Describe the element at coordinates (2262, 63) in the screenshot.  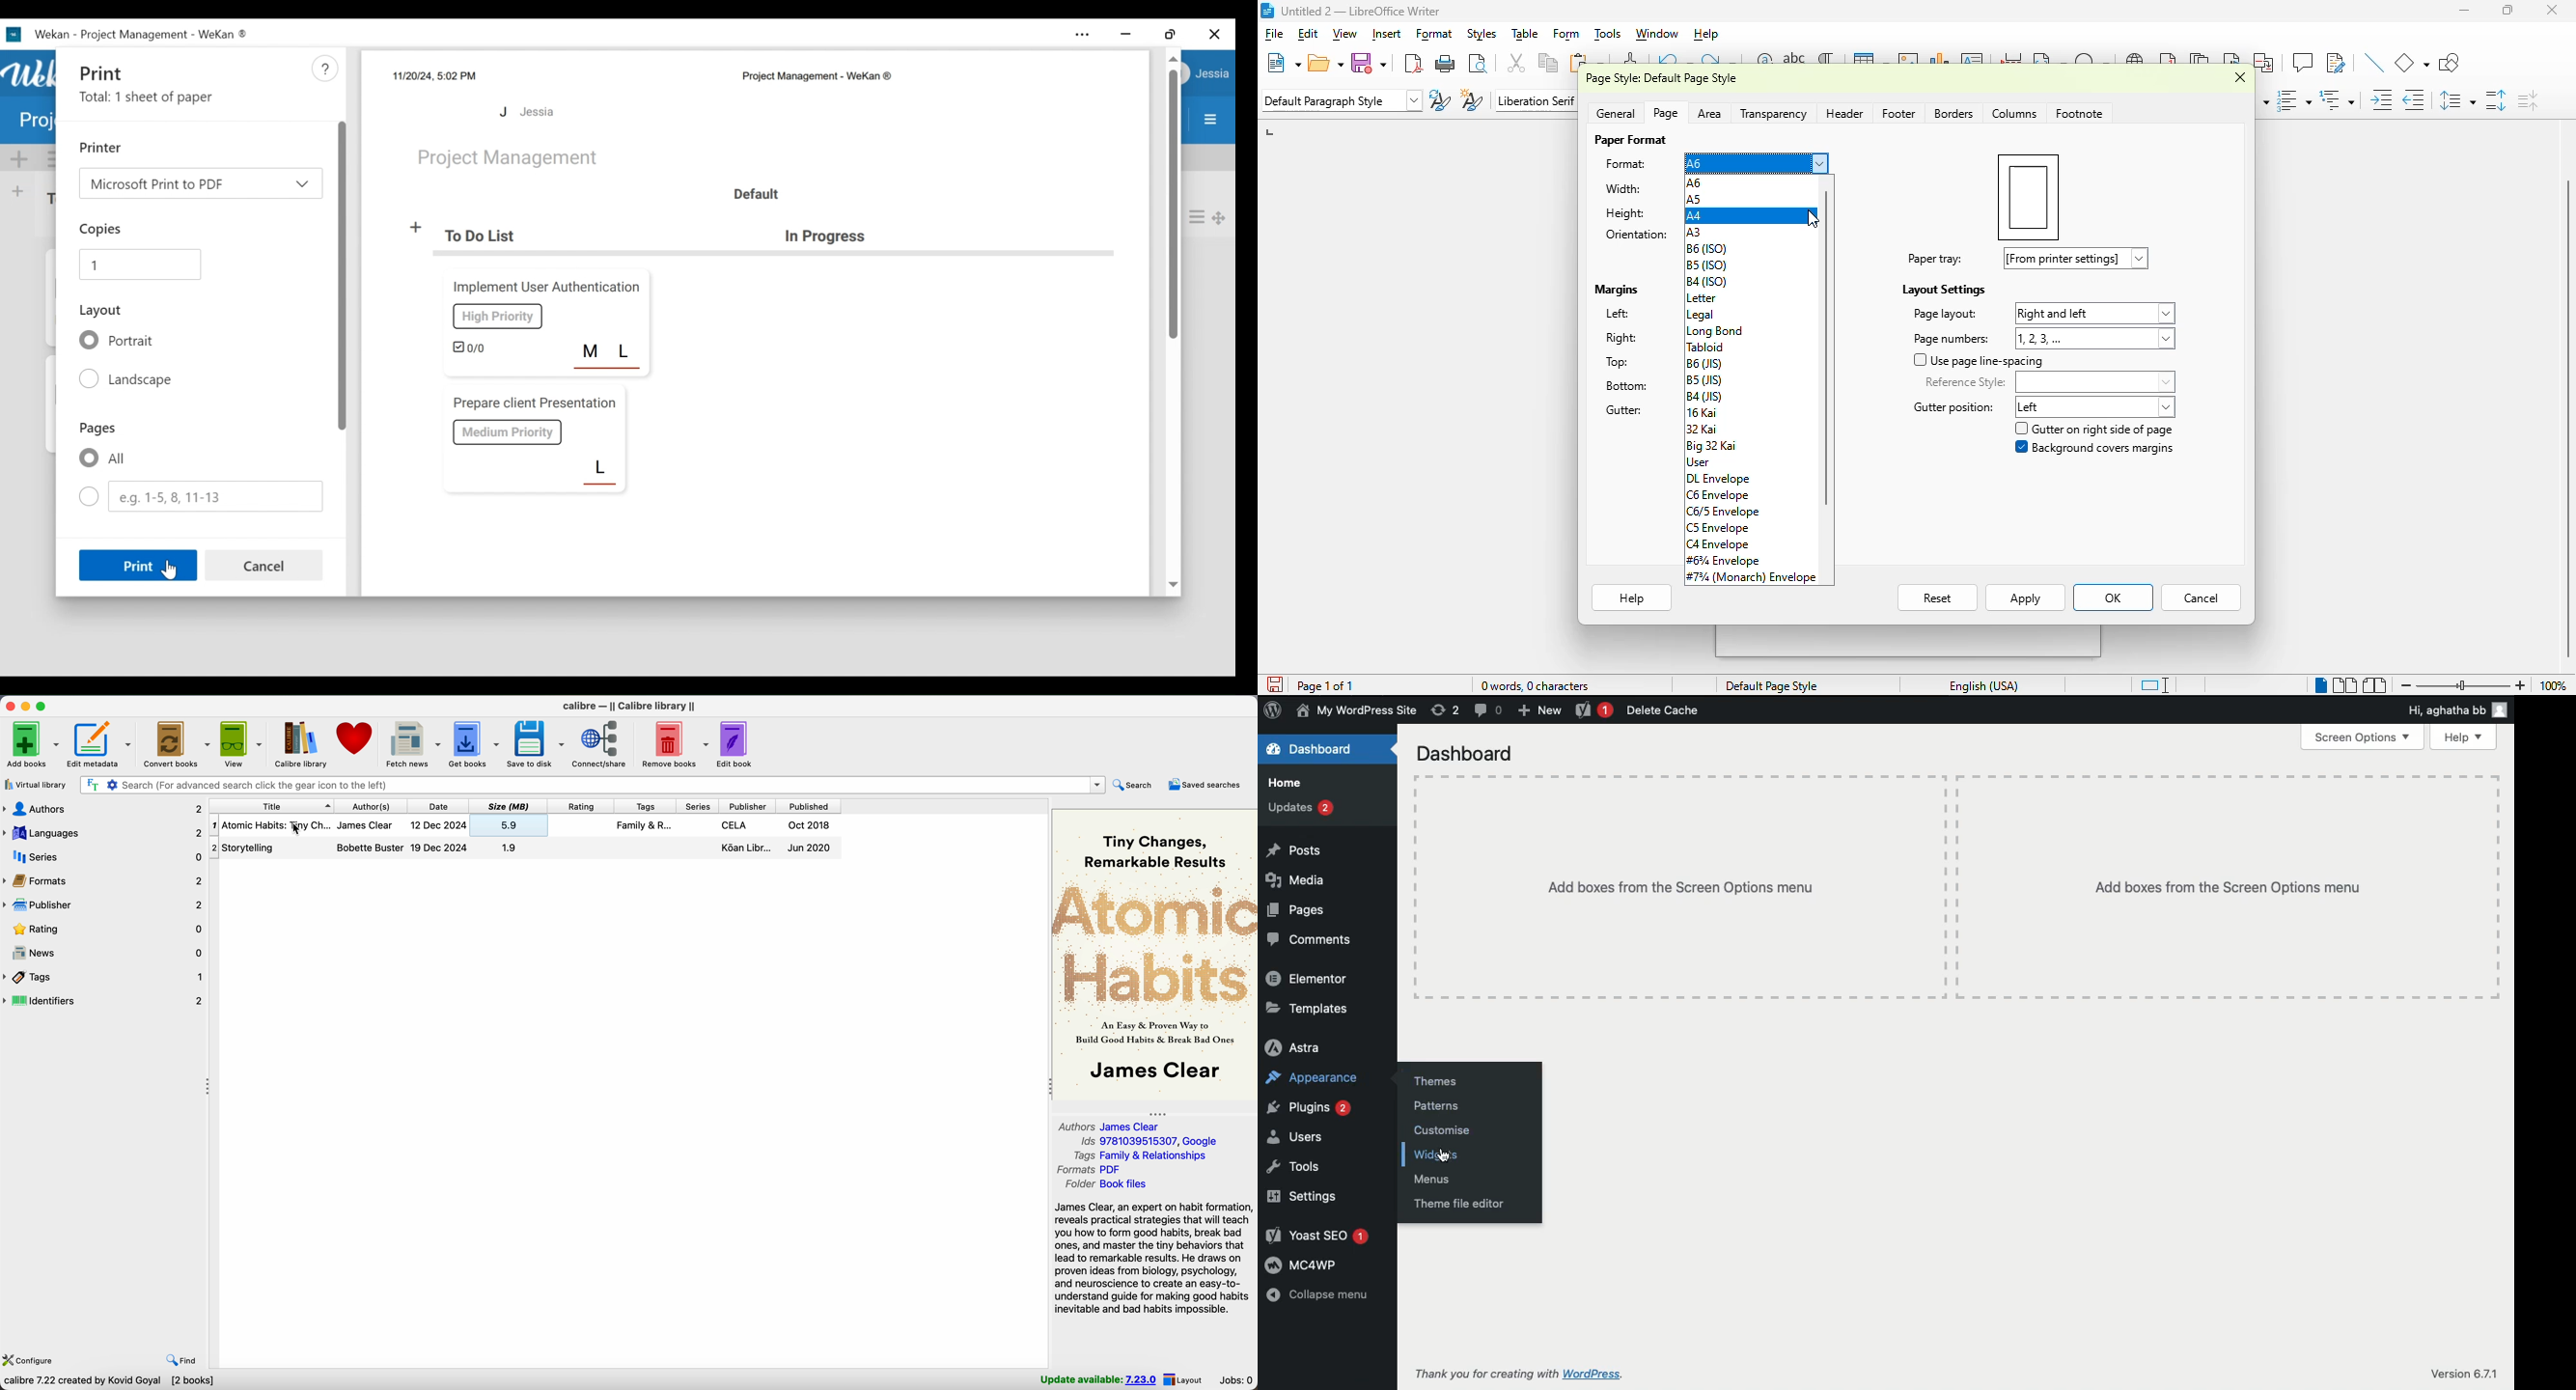
I see `insert cross-reference` at that location.